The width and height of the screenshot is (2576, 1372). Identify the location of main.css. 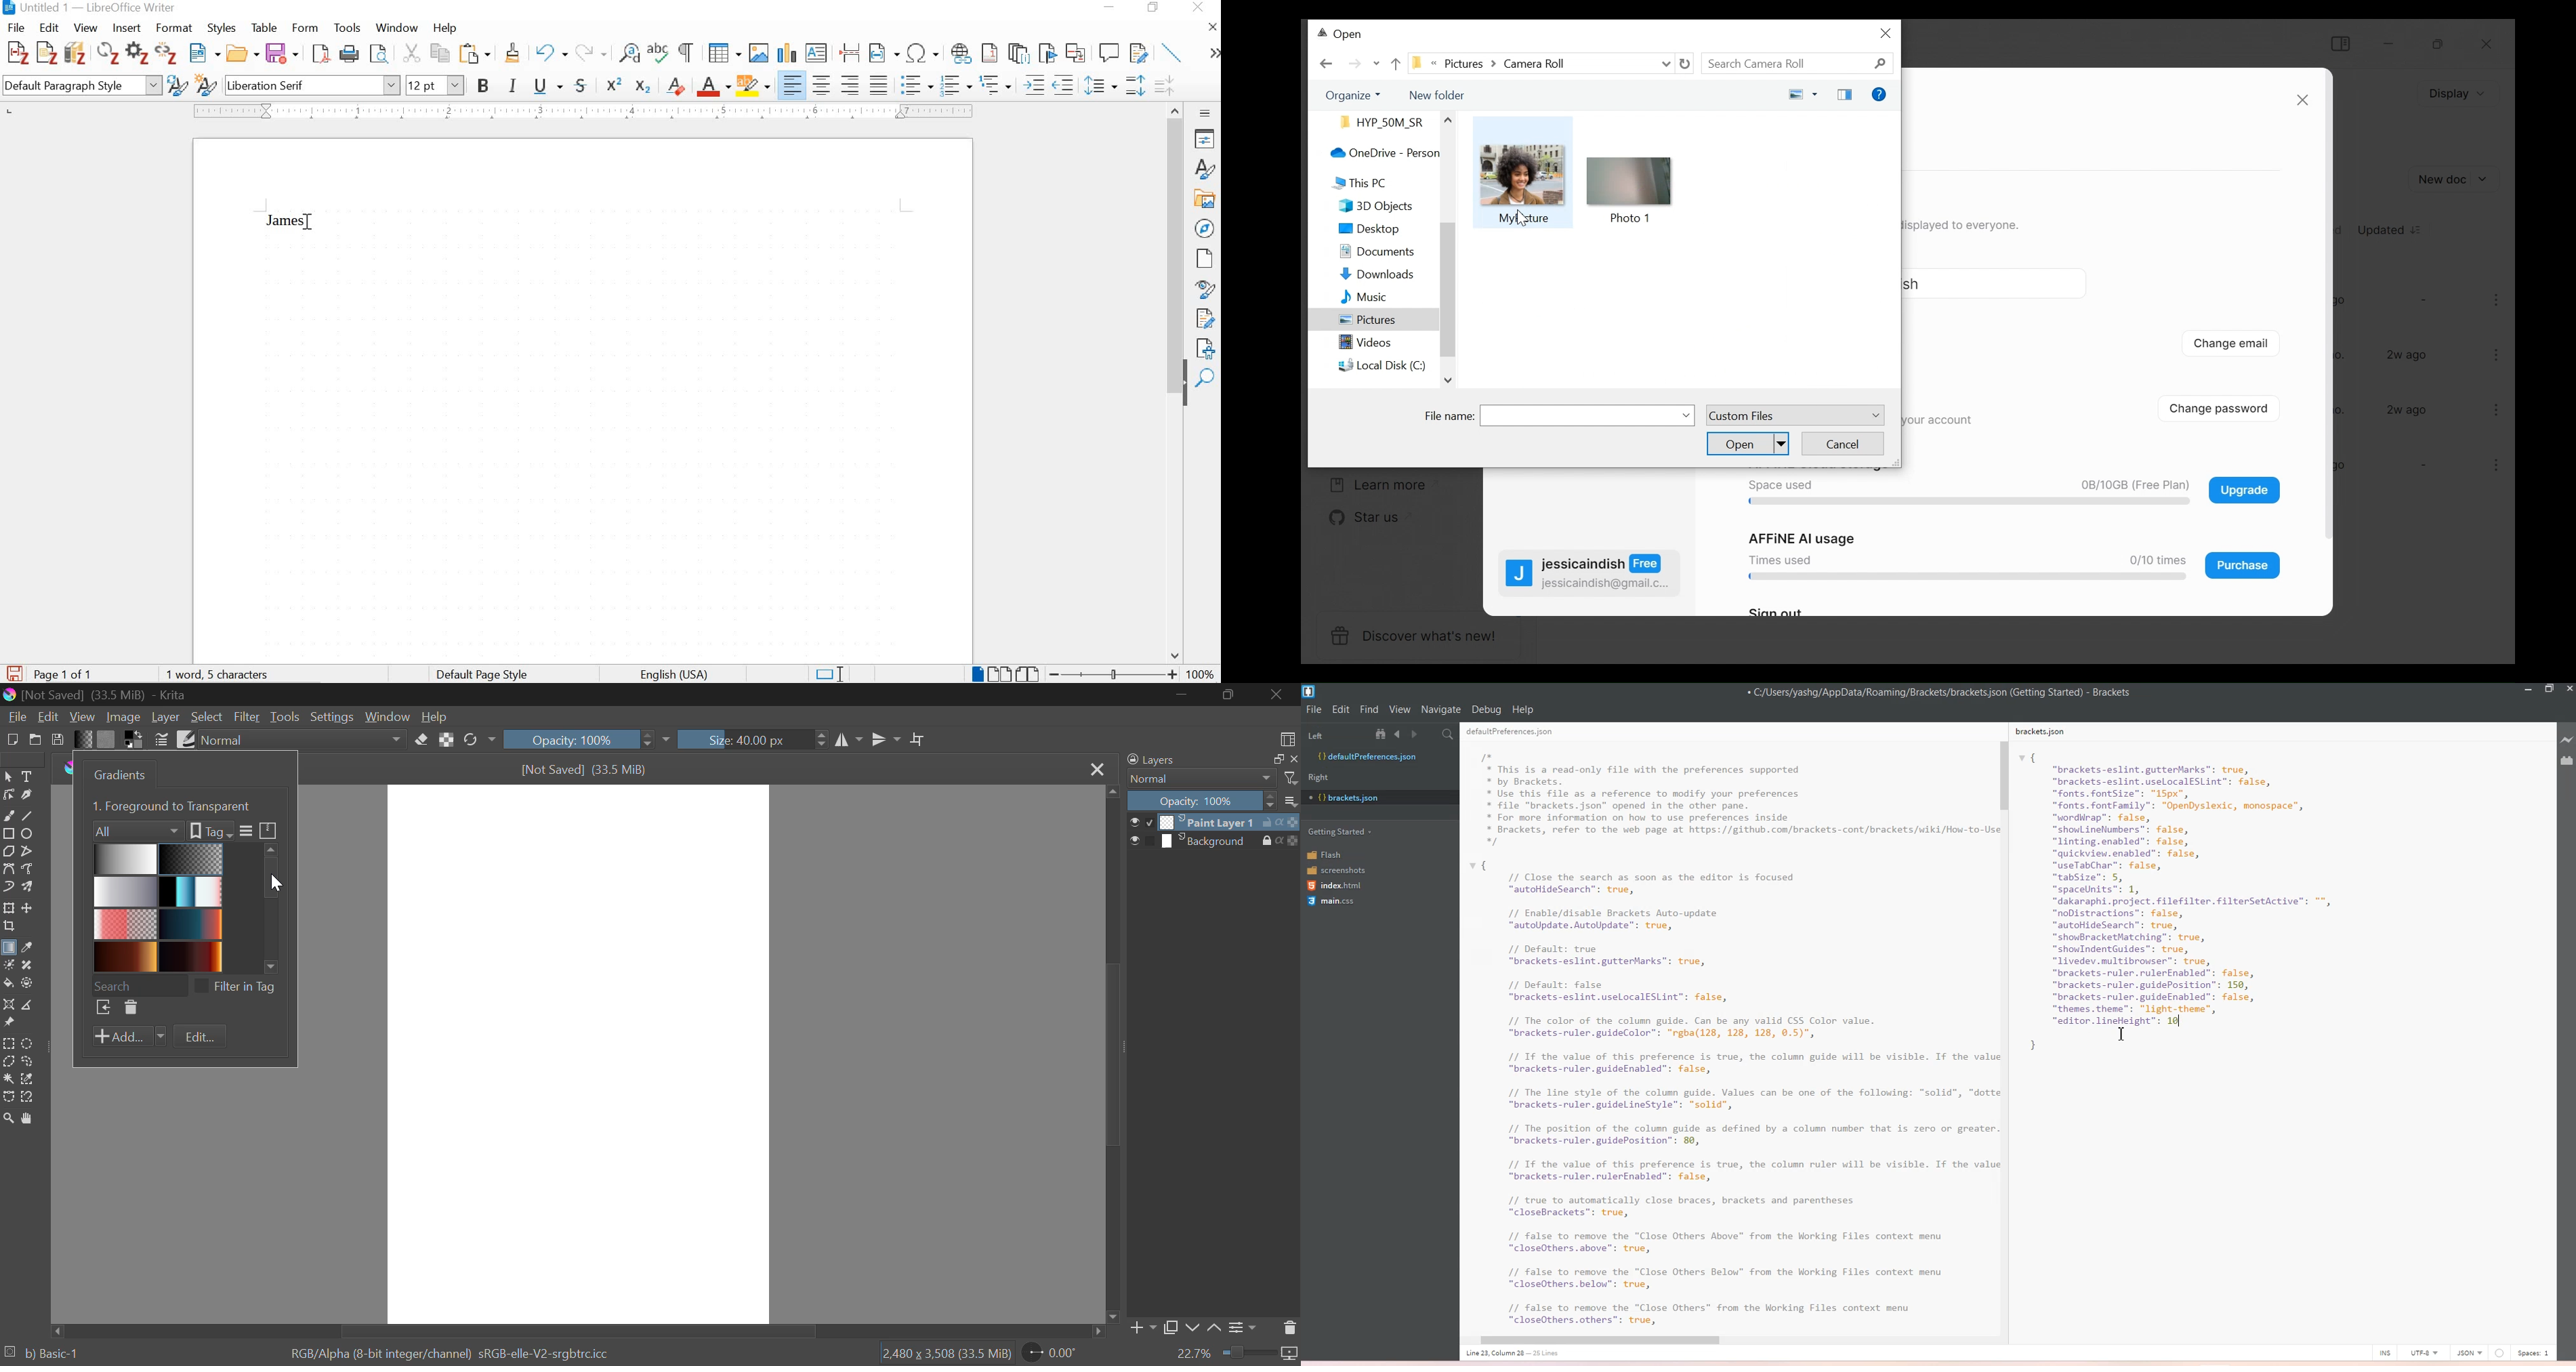
(1333, 903).